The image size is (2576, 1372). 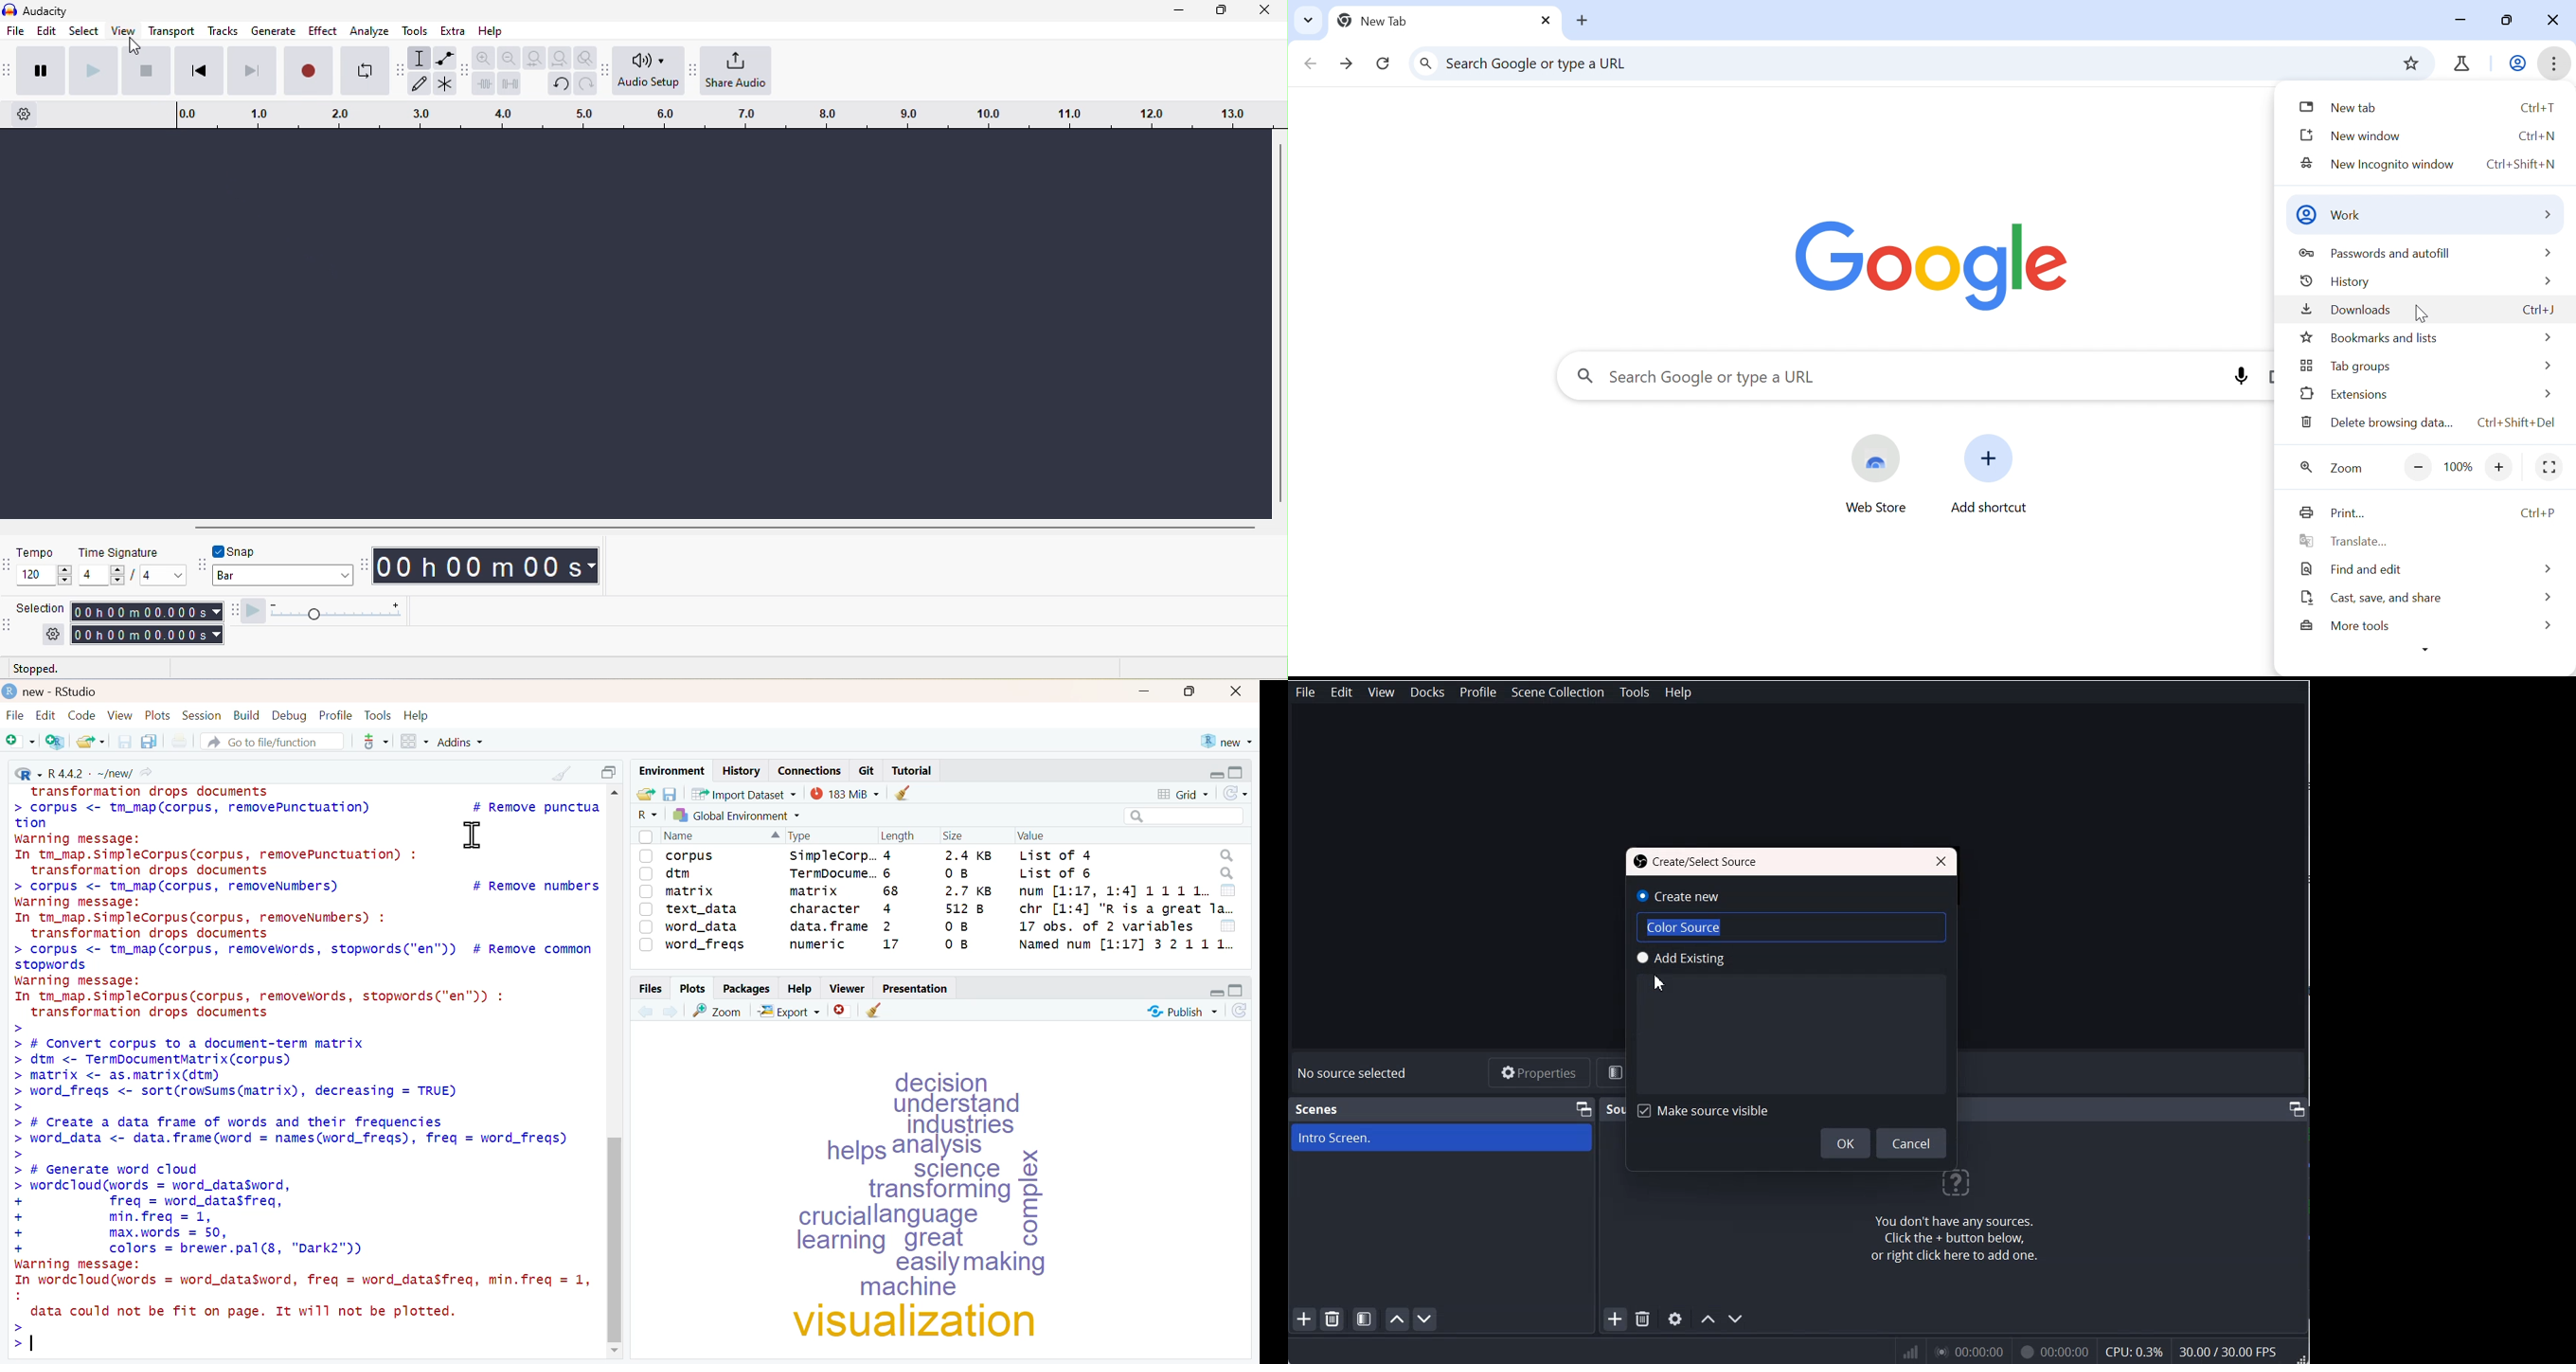 I want to click on selection start time, so click(x=146, y=613).